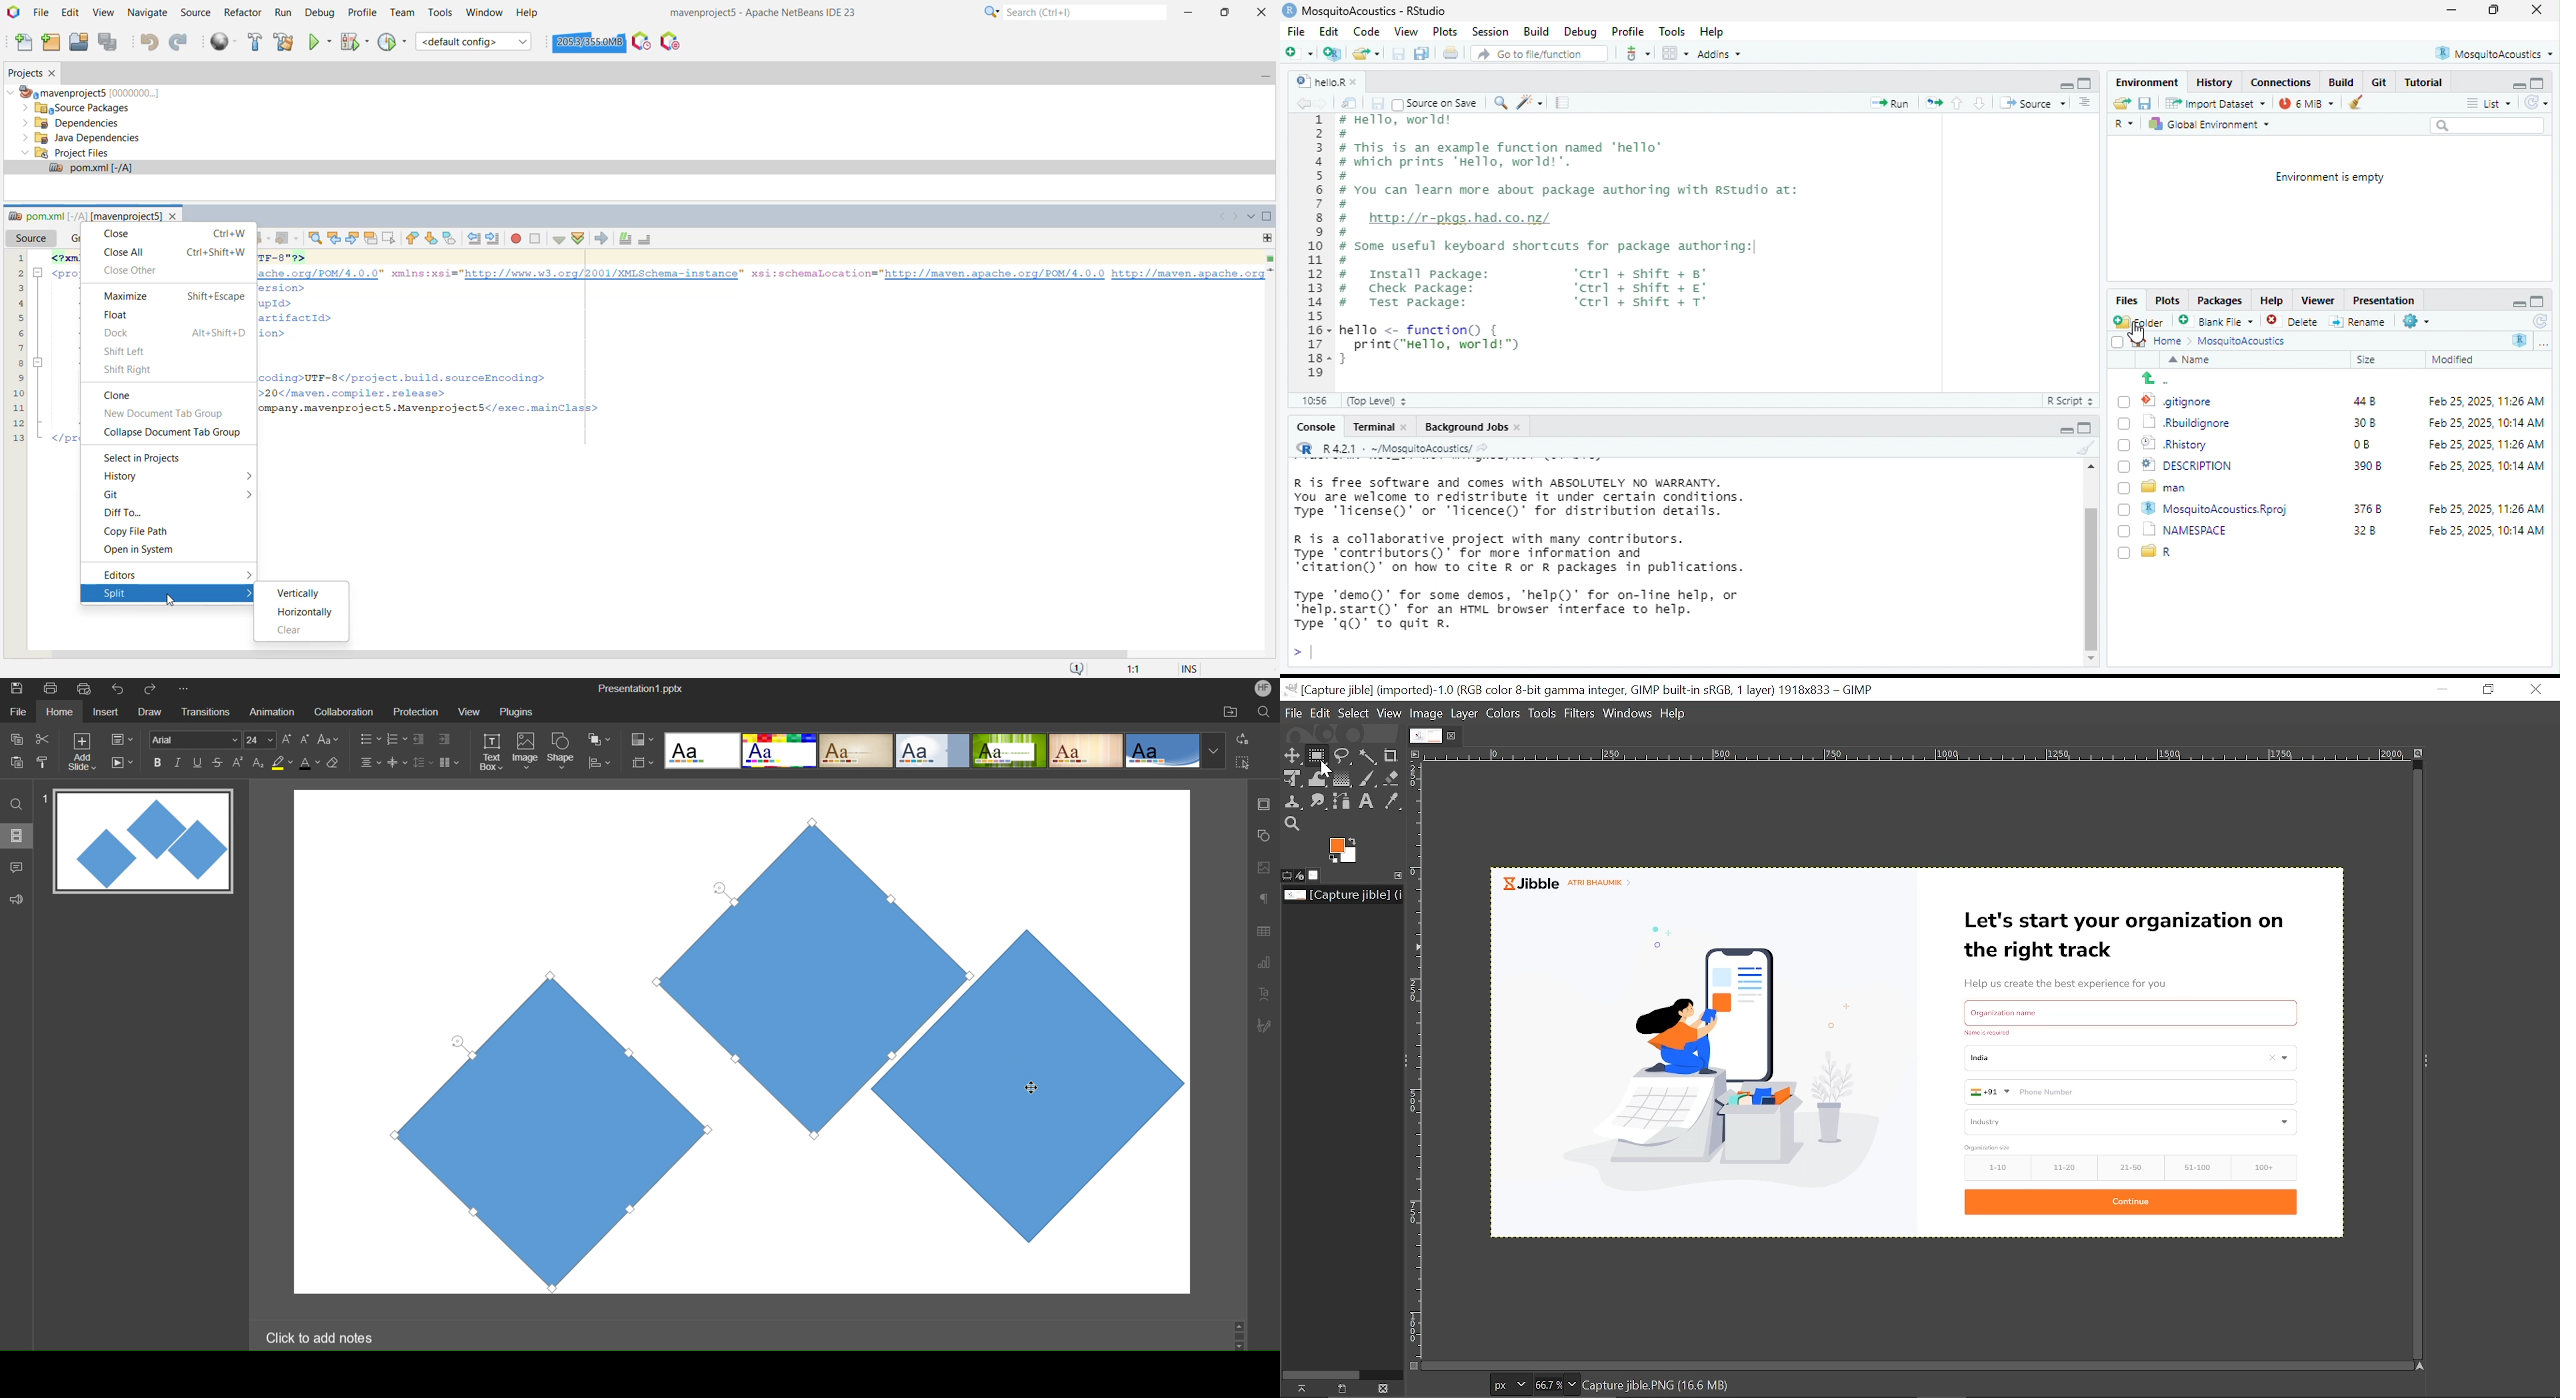 Image resolution: width=2576 pixels, height=1400 pixels. What do you see at coordinates (2191, 424) in the screenshot?
I see `rburgignore` at bounding box center [2191, 424].